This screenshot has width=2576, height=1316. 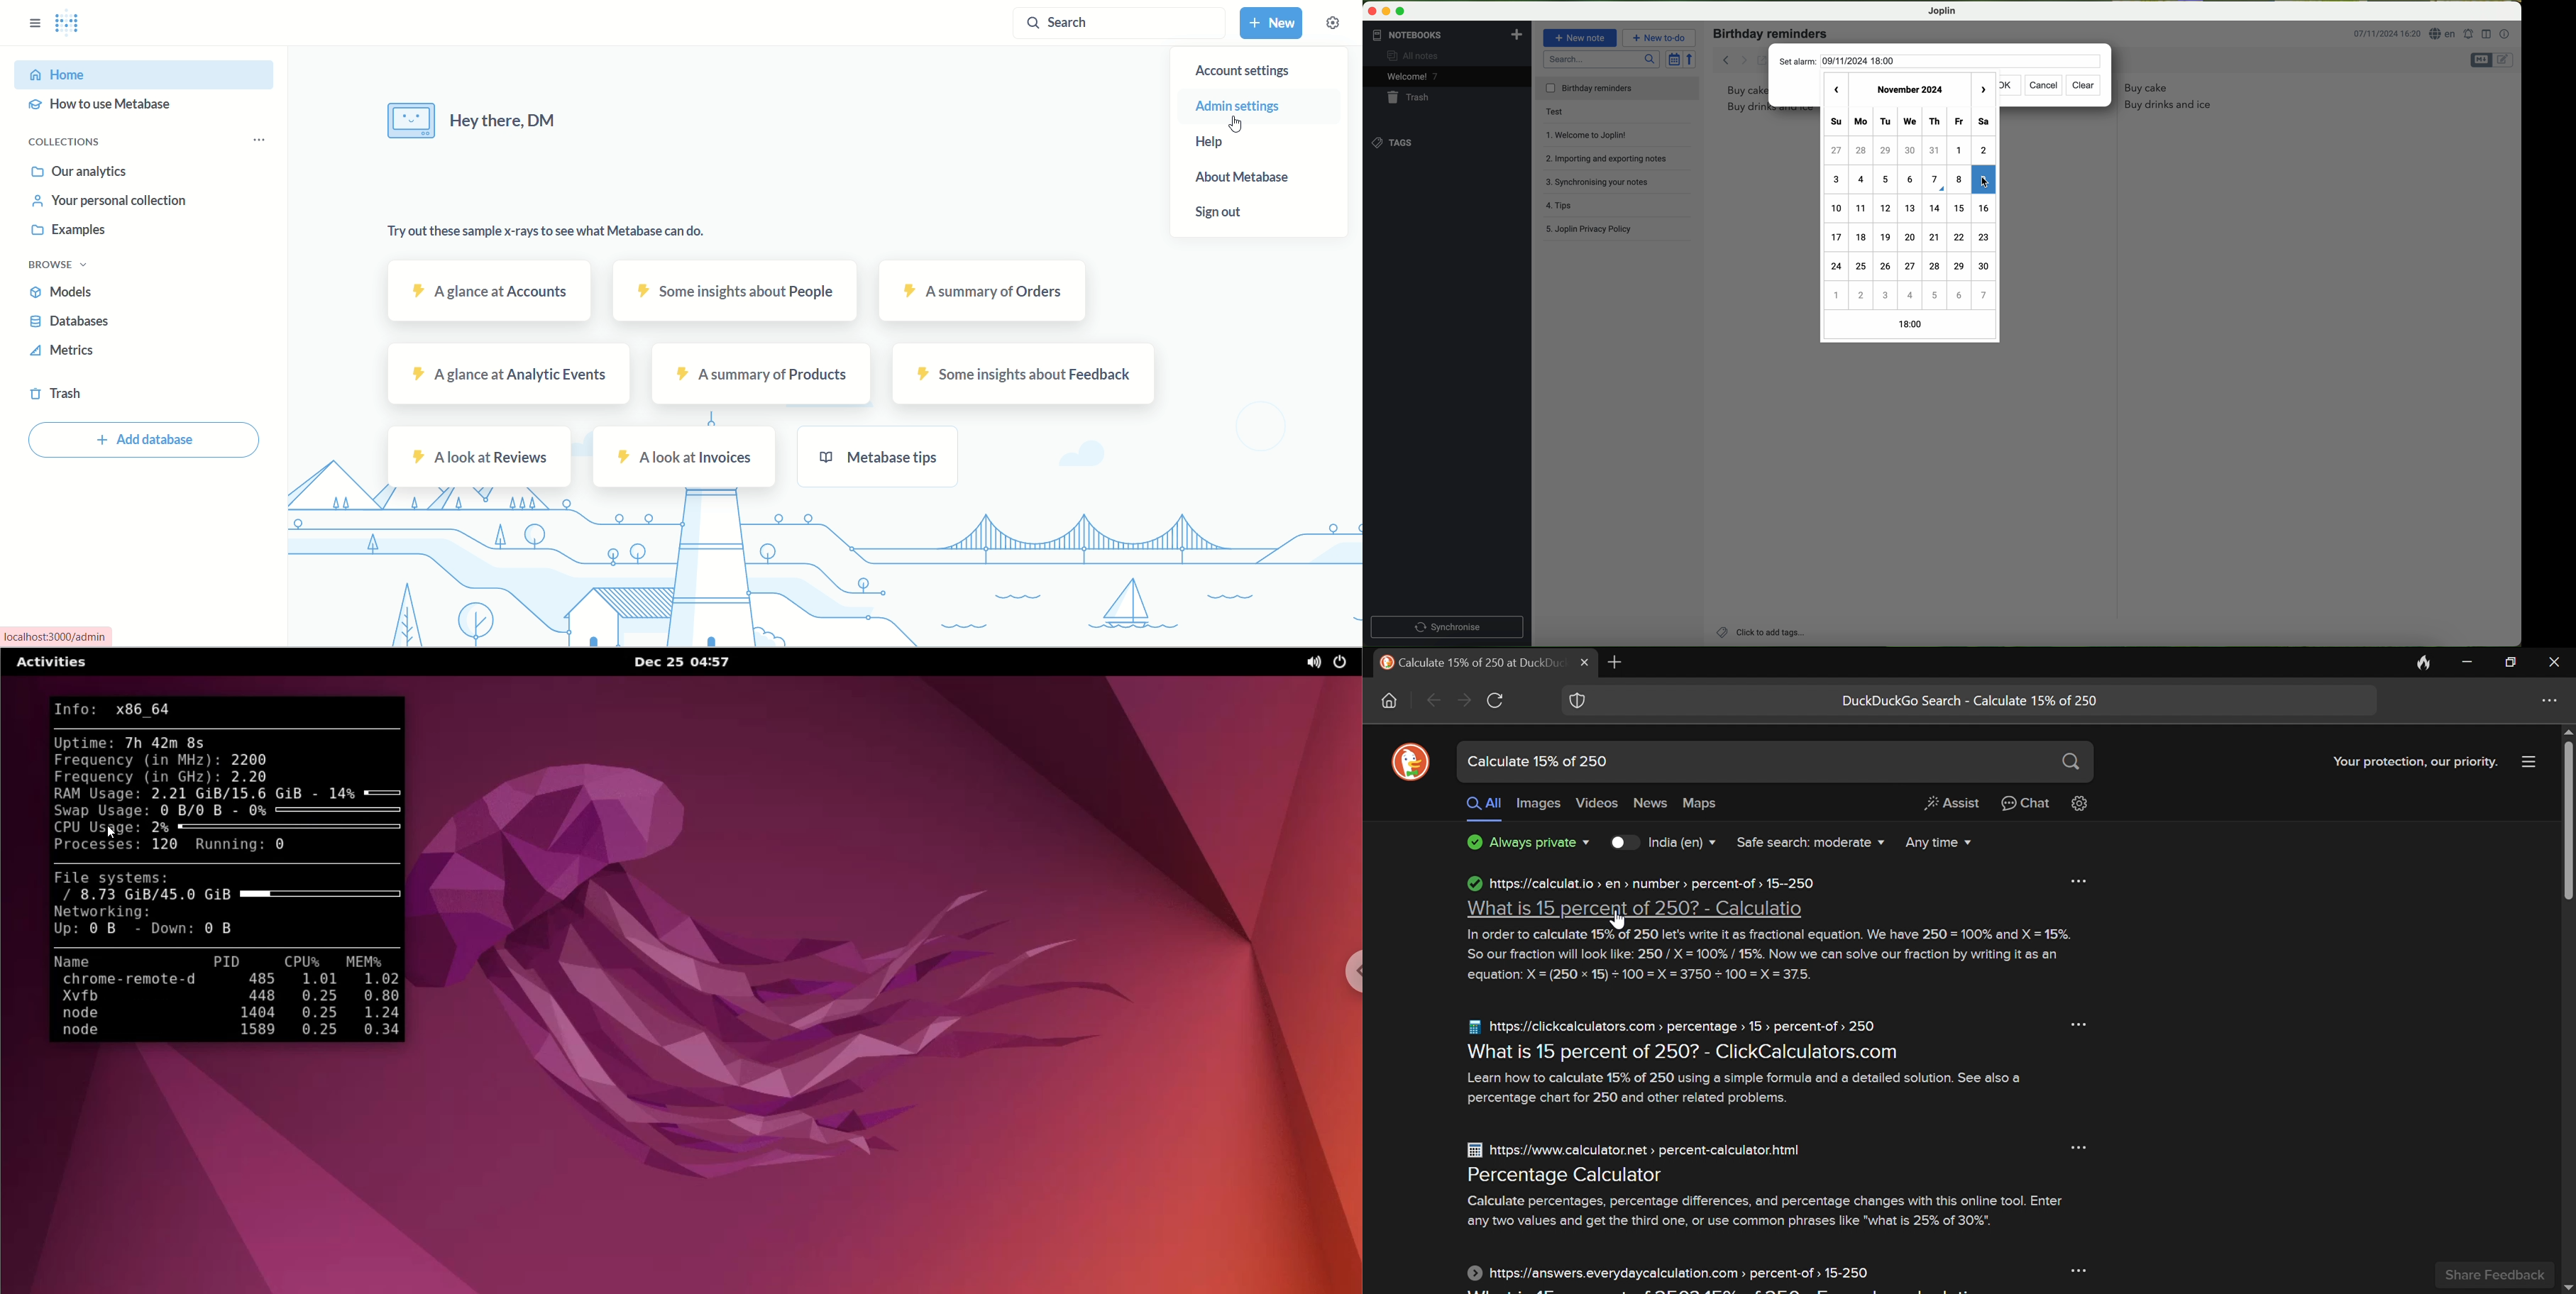 I want to click on search bar, so click(x=1602, y=60).